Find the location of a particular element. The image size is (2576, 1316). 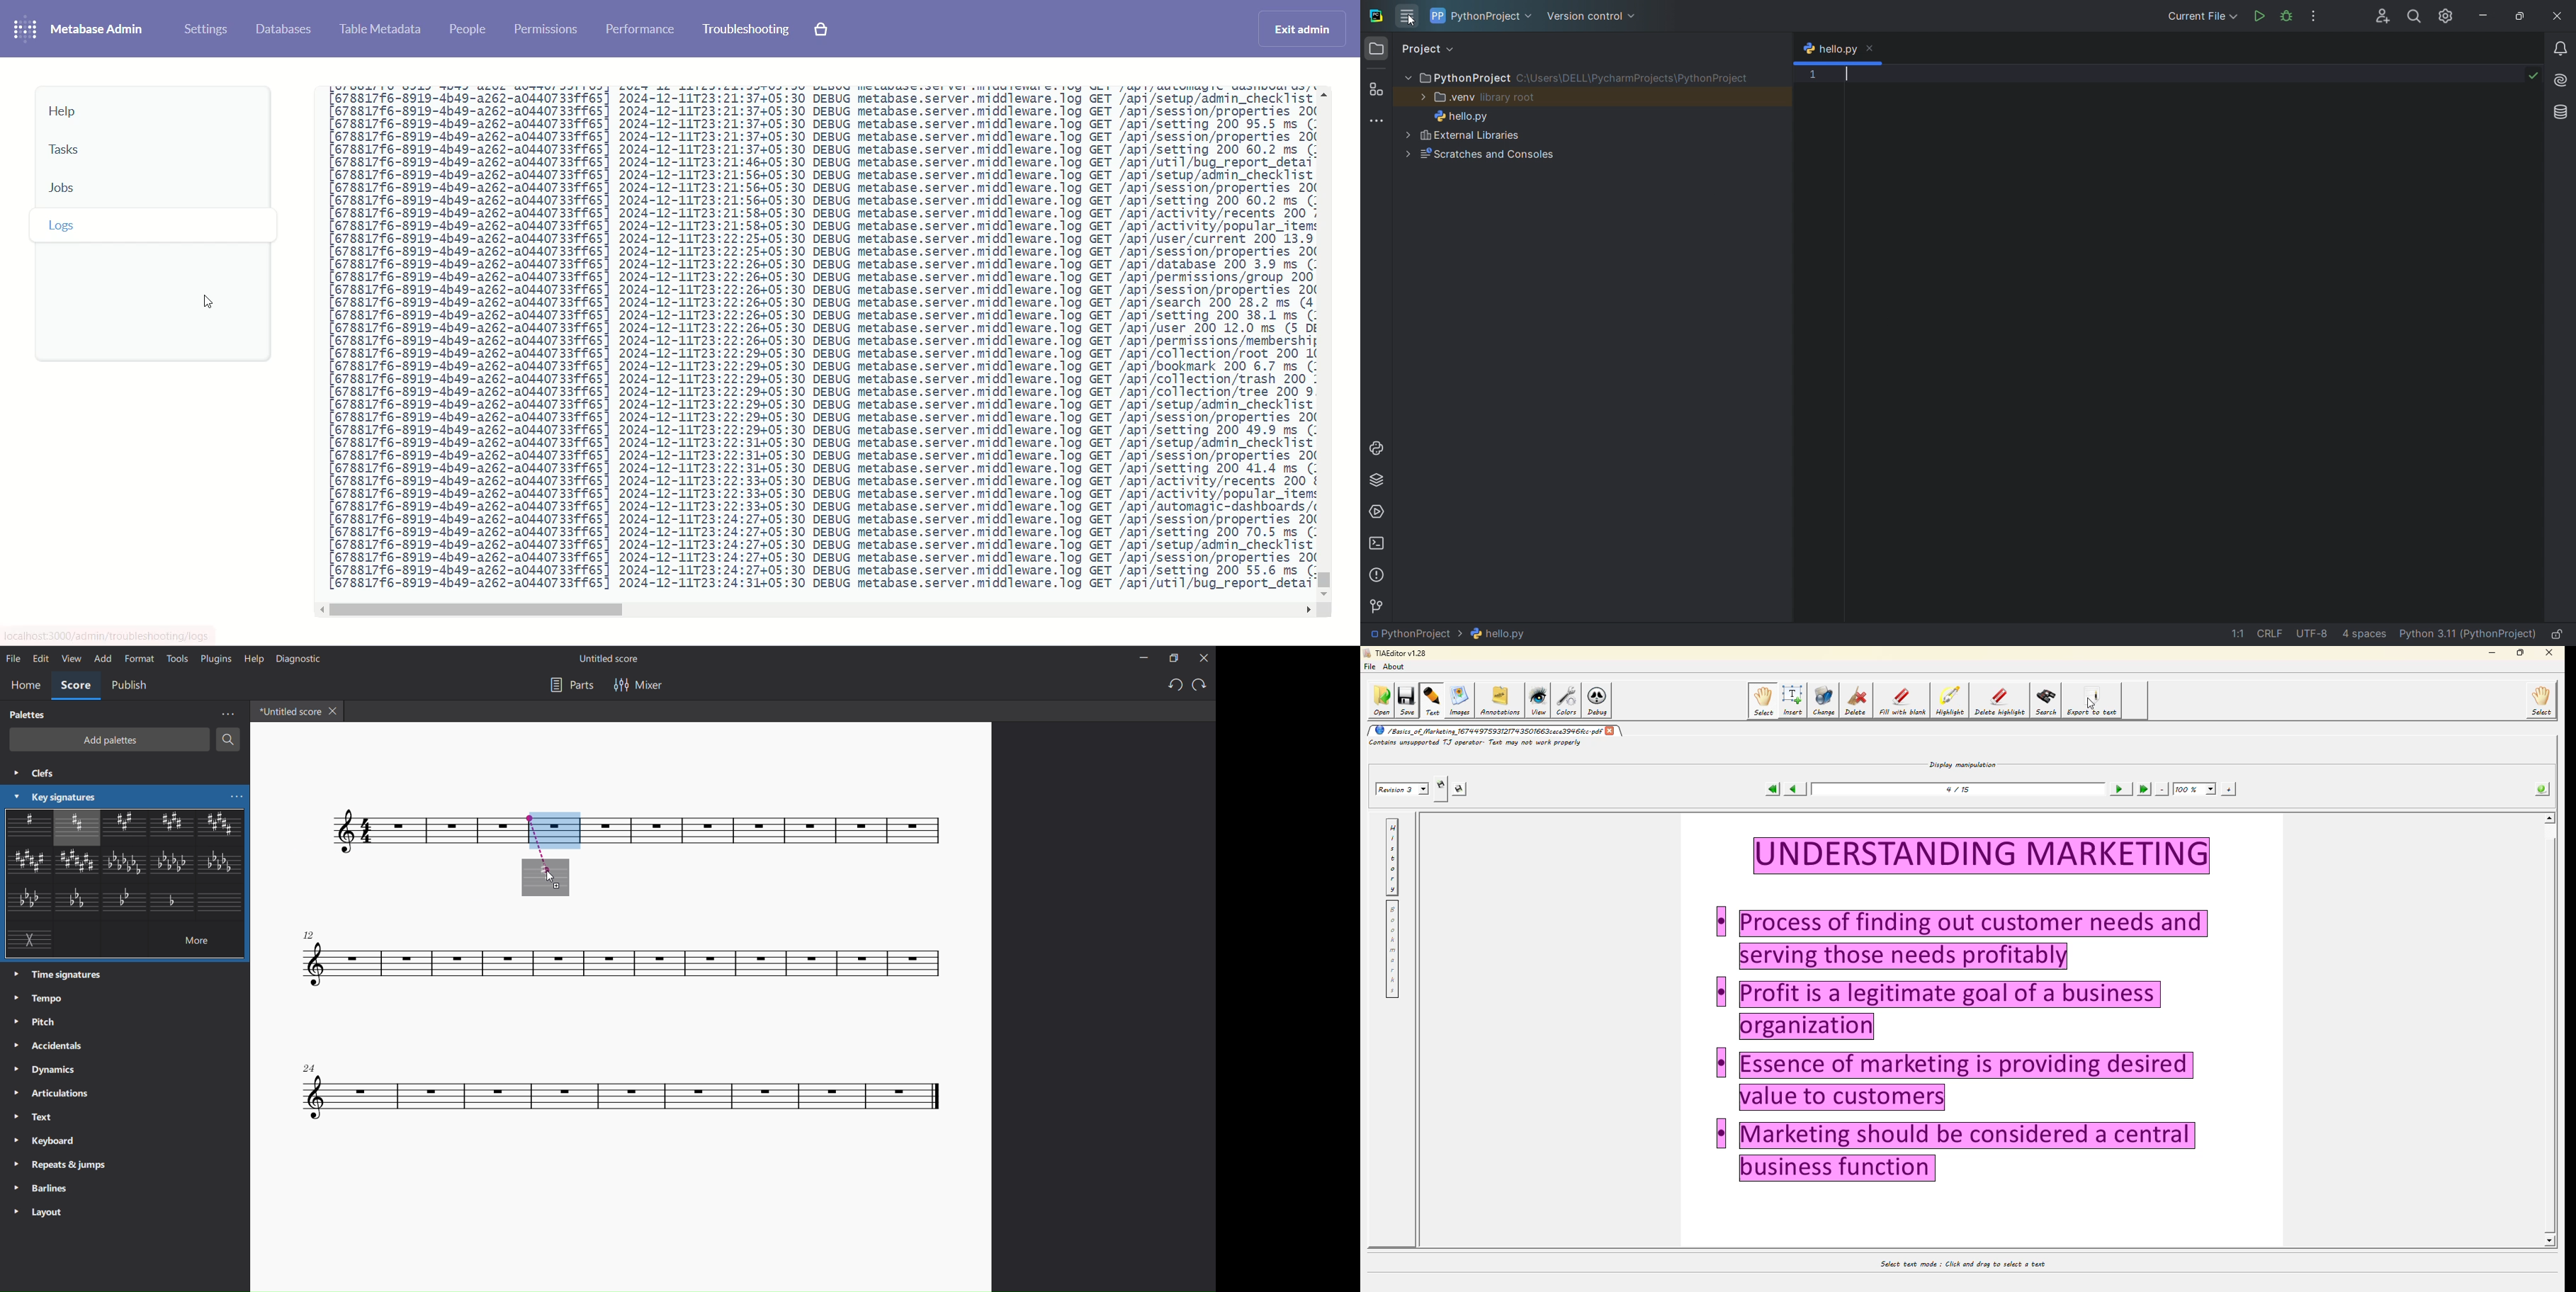

folder window is located at coordinates (1376, 52).